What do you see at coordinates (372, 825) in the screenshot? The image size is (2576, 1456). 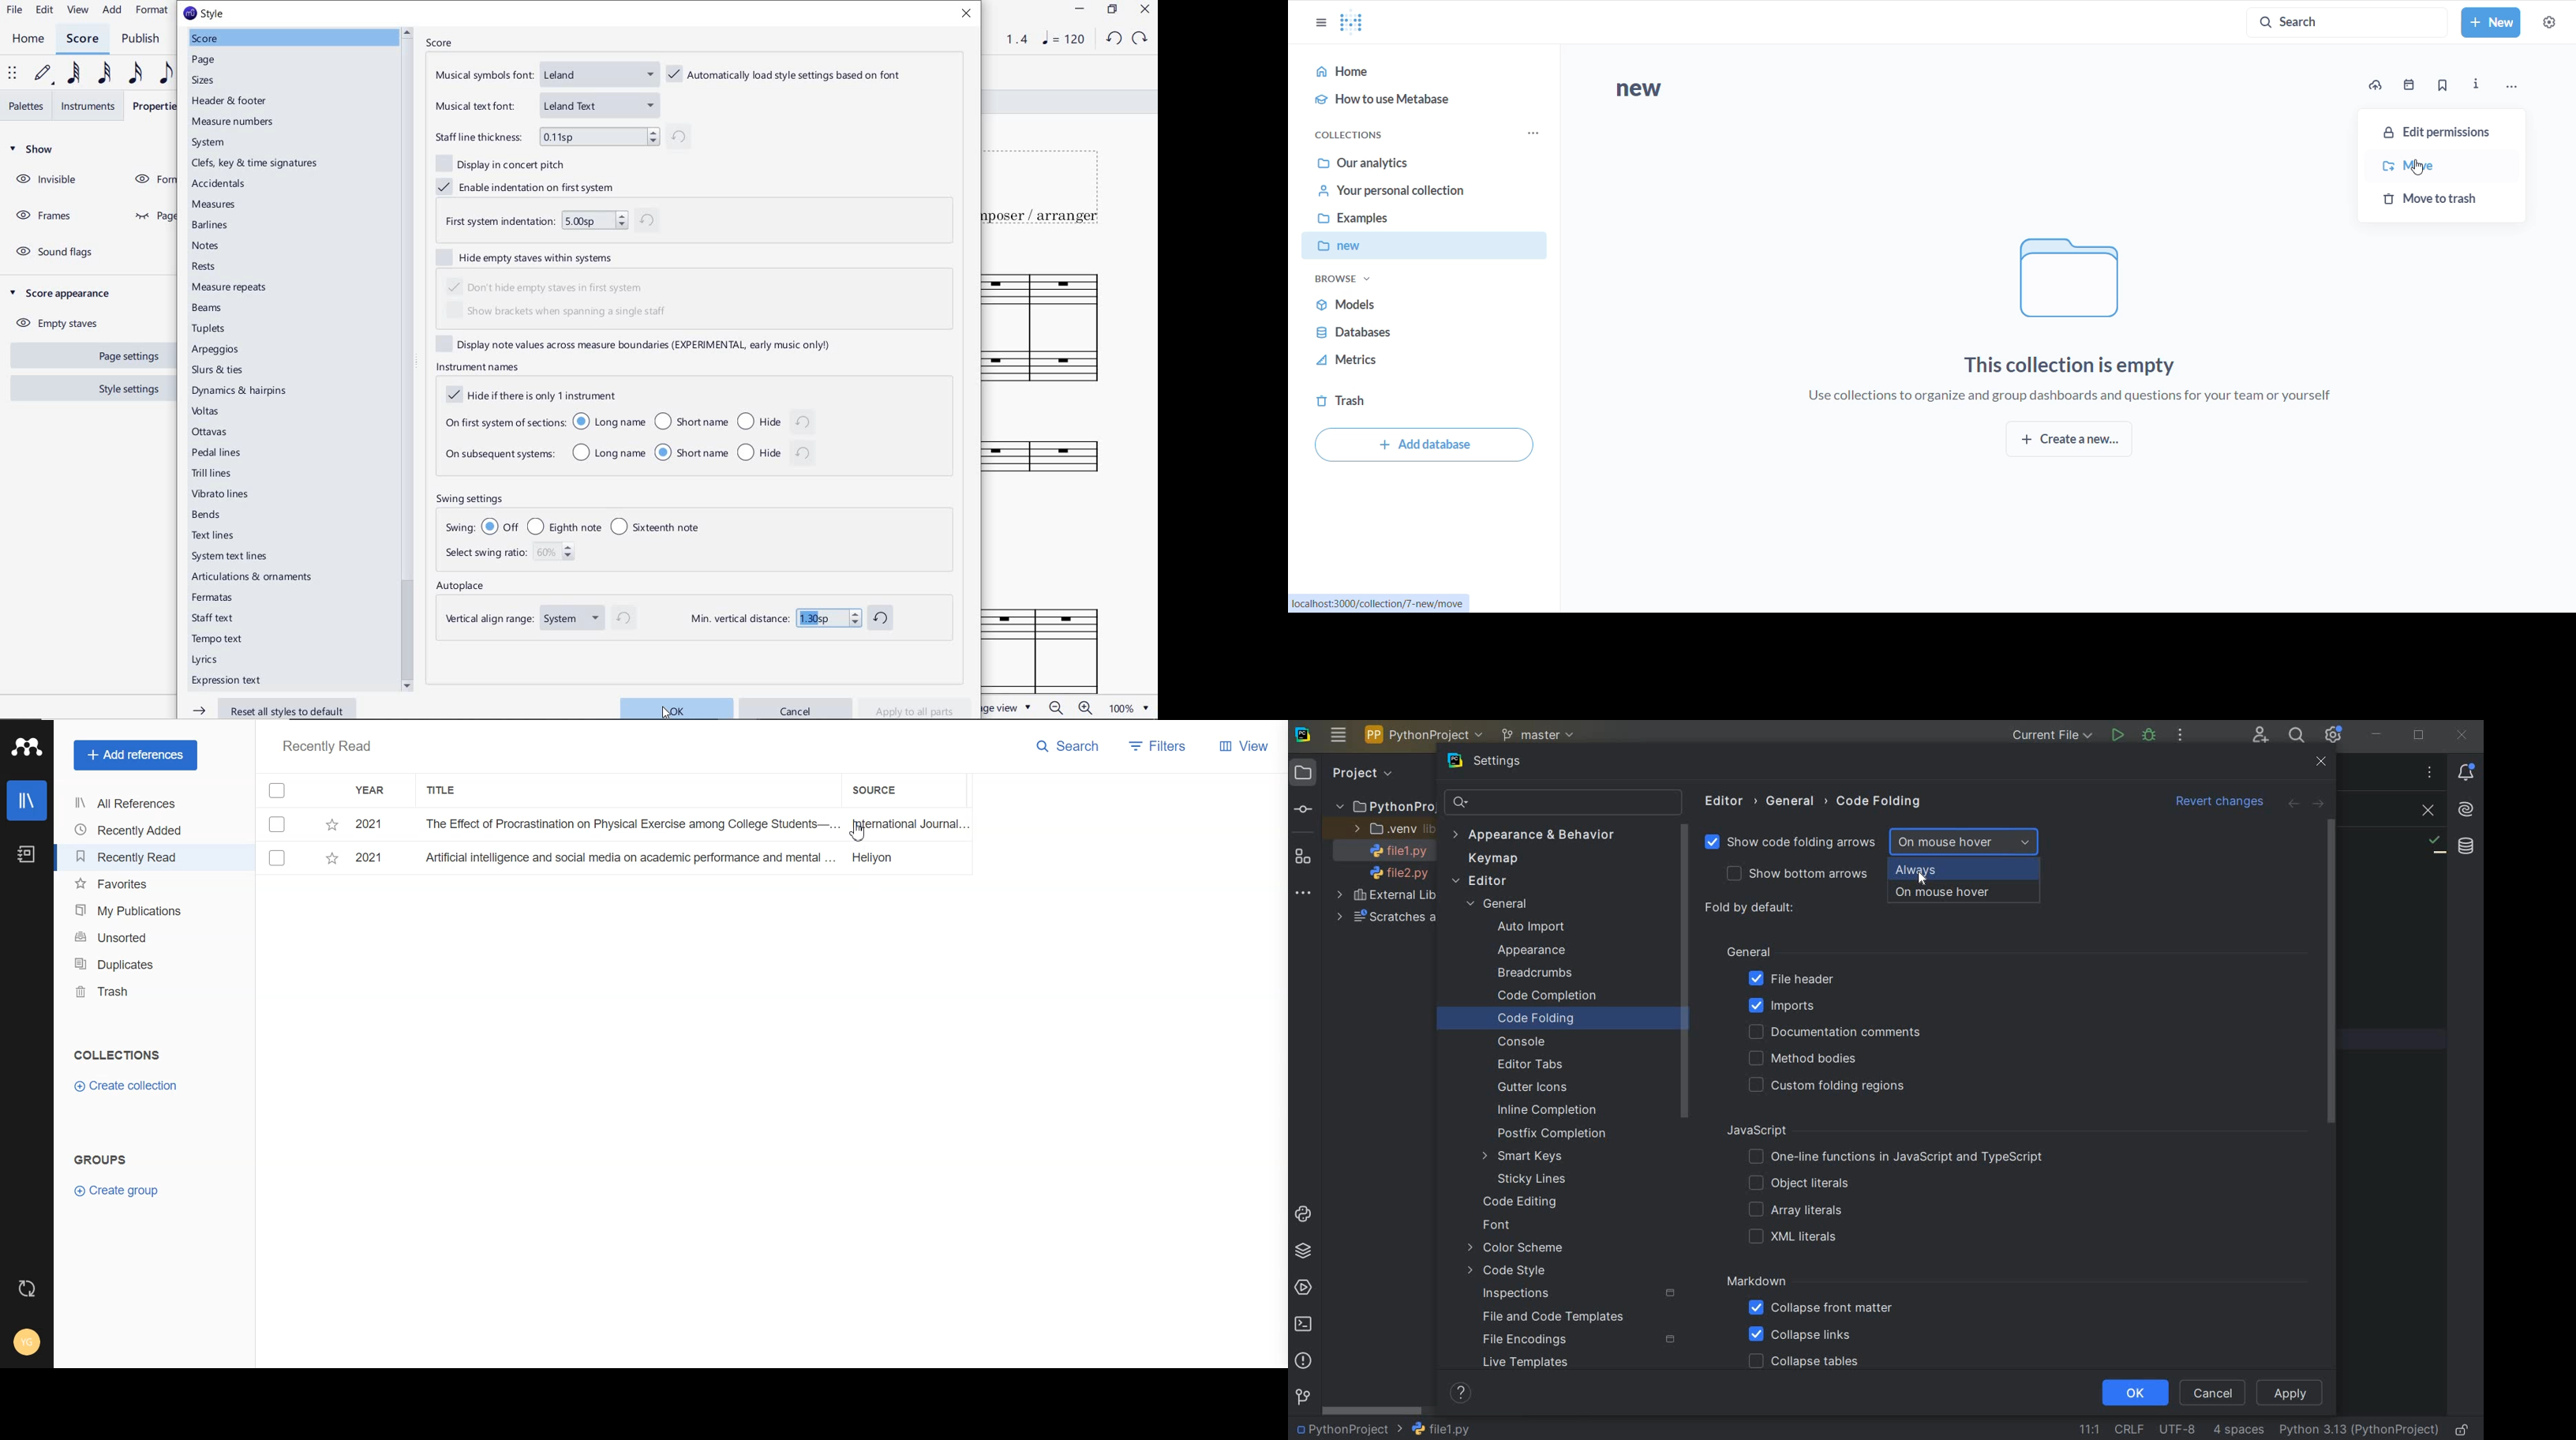 I see `2021` at bounding box center [372, 825].